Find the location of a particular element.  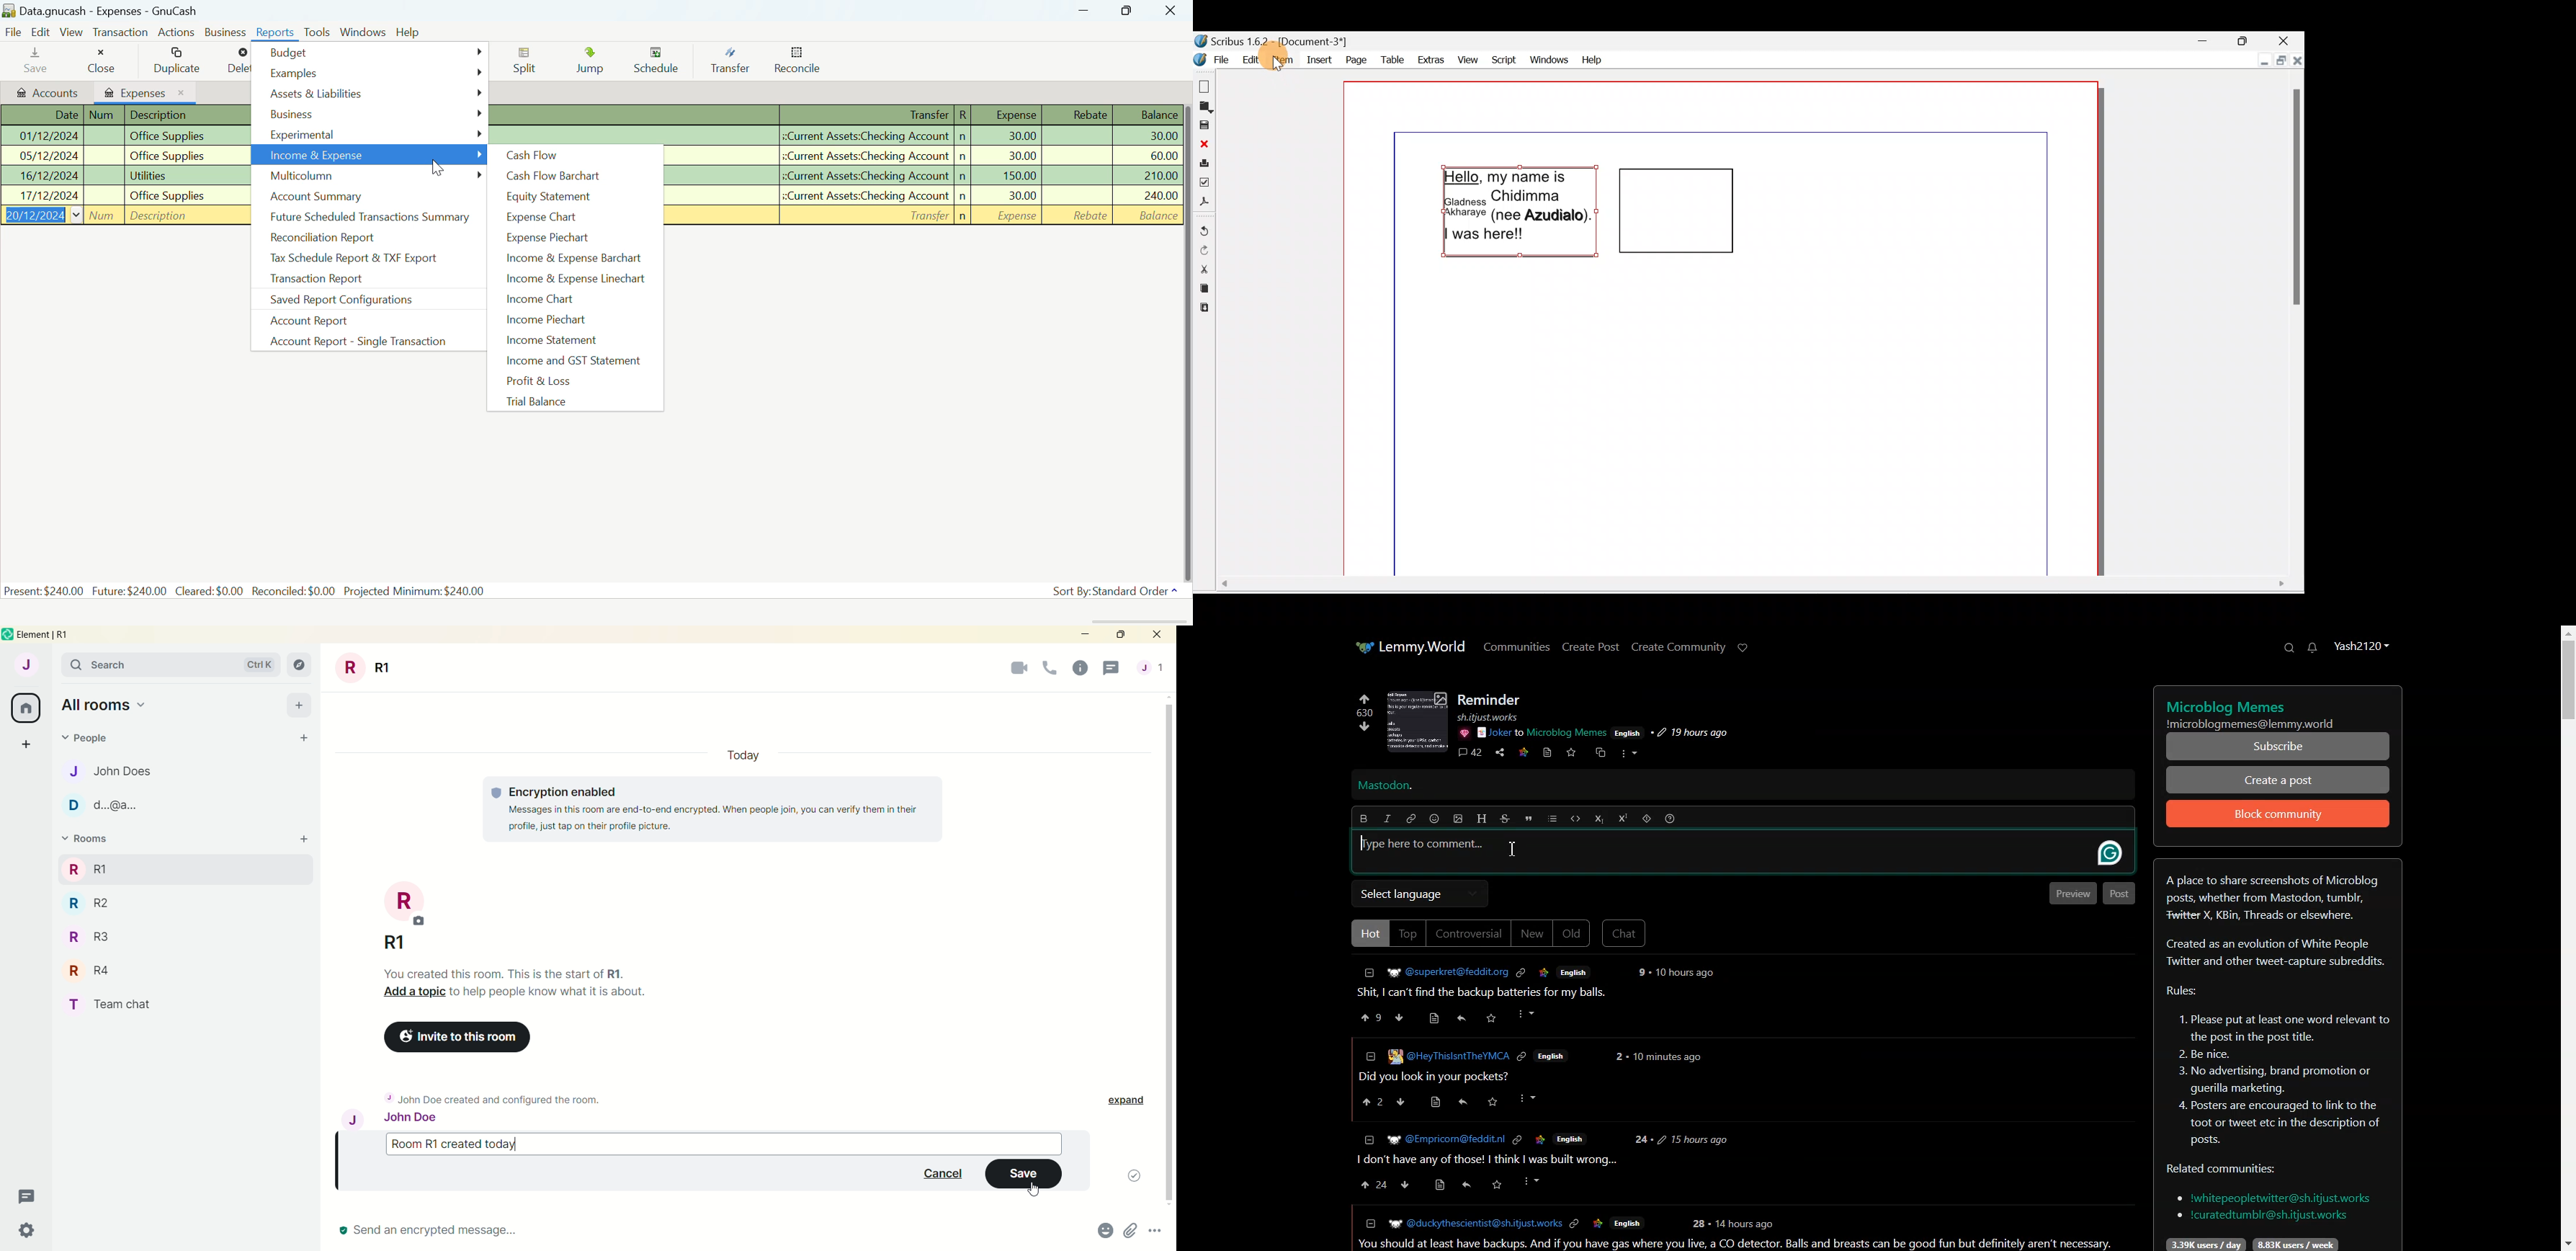

expand is located at coordinates (1123, 1099).